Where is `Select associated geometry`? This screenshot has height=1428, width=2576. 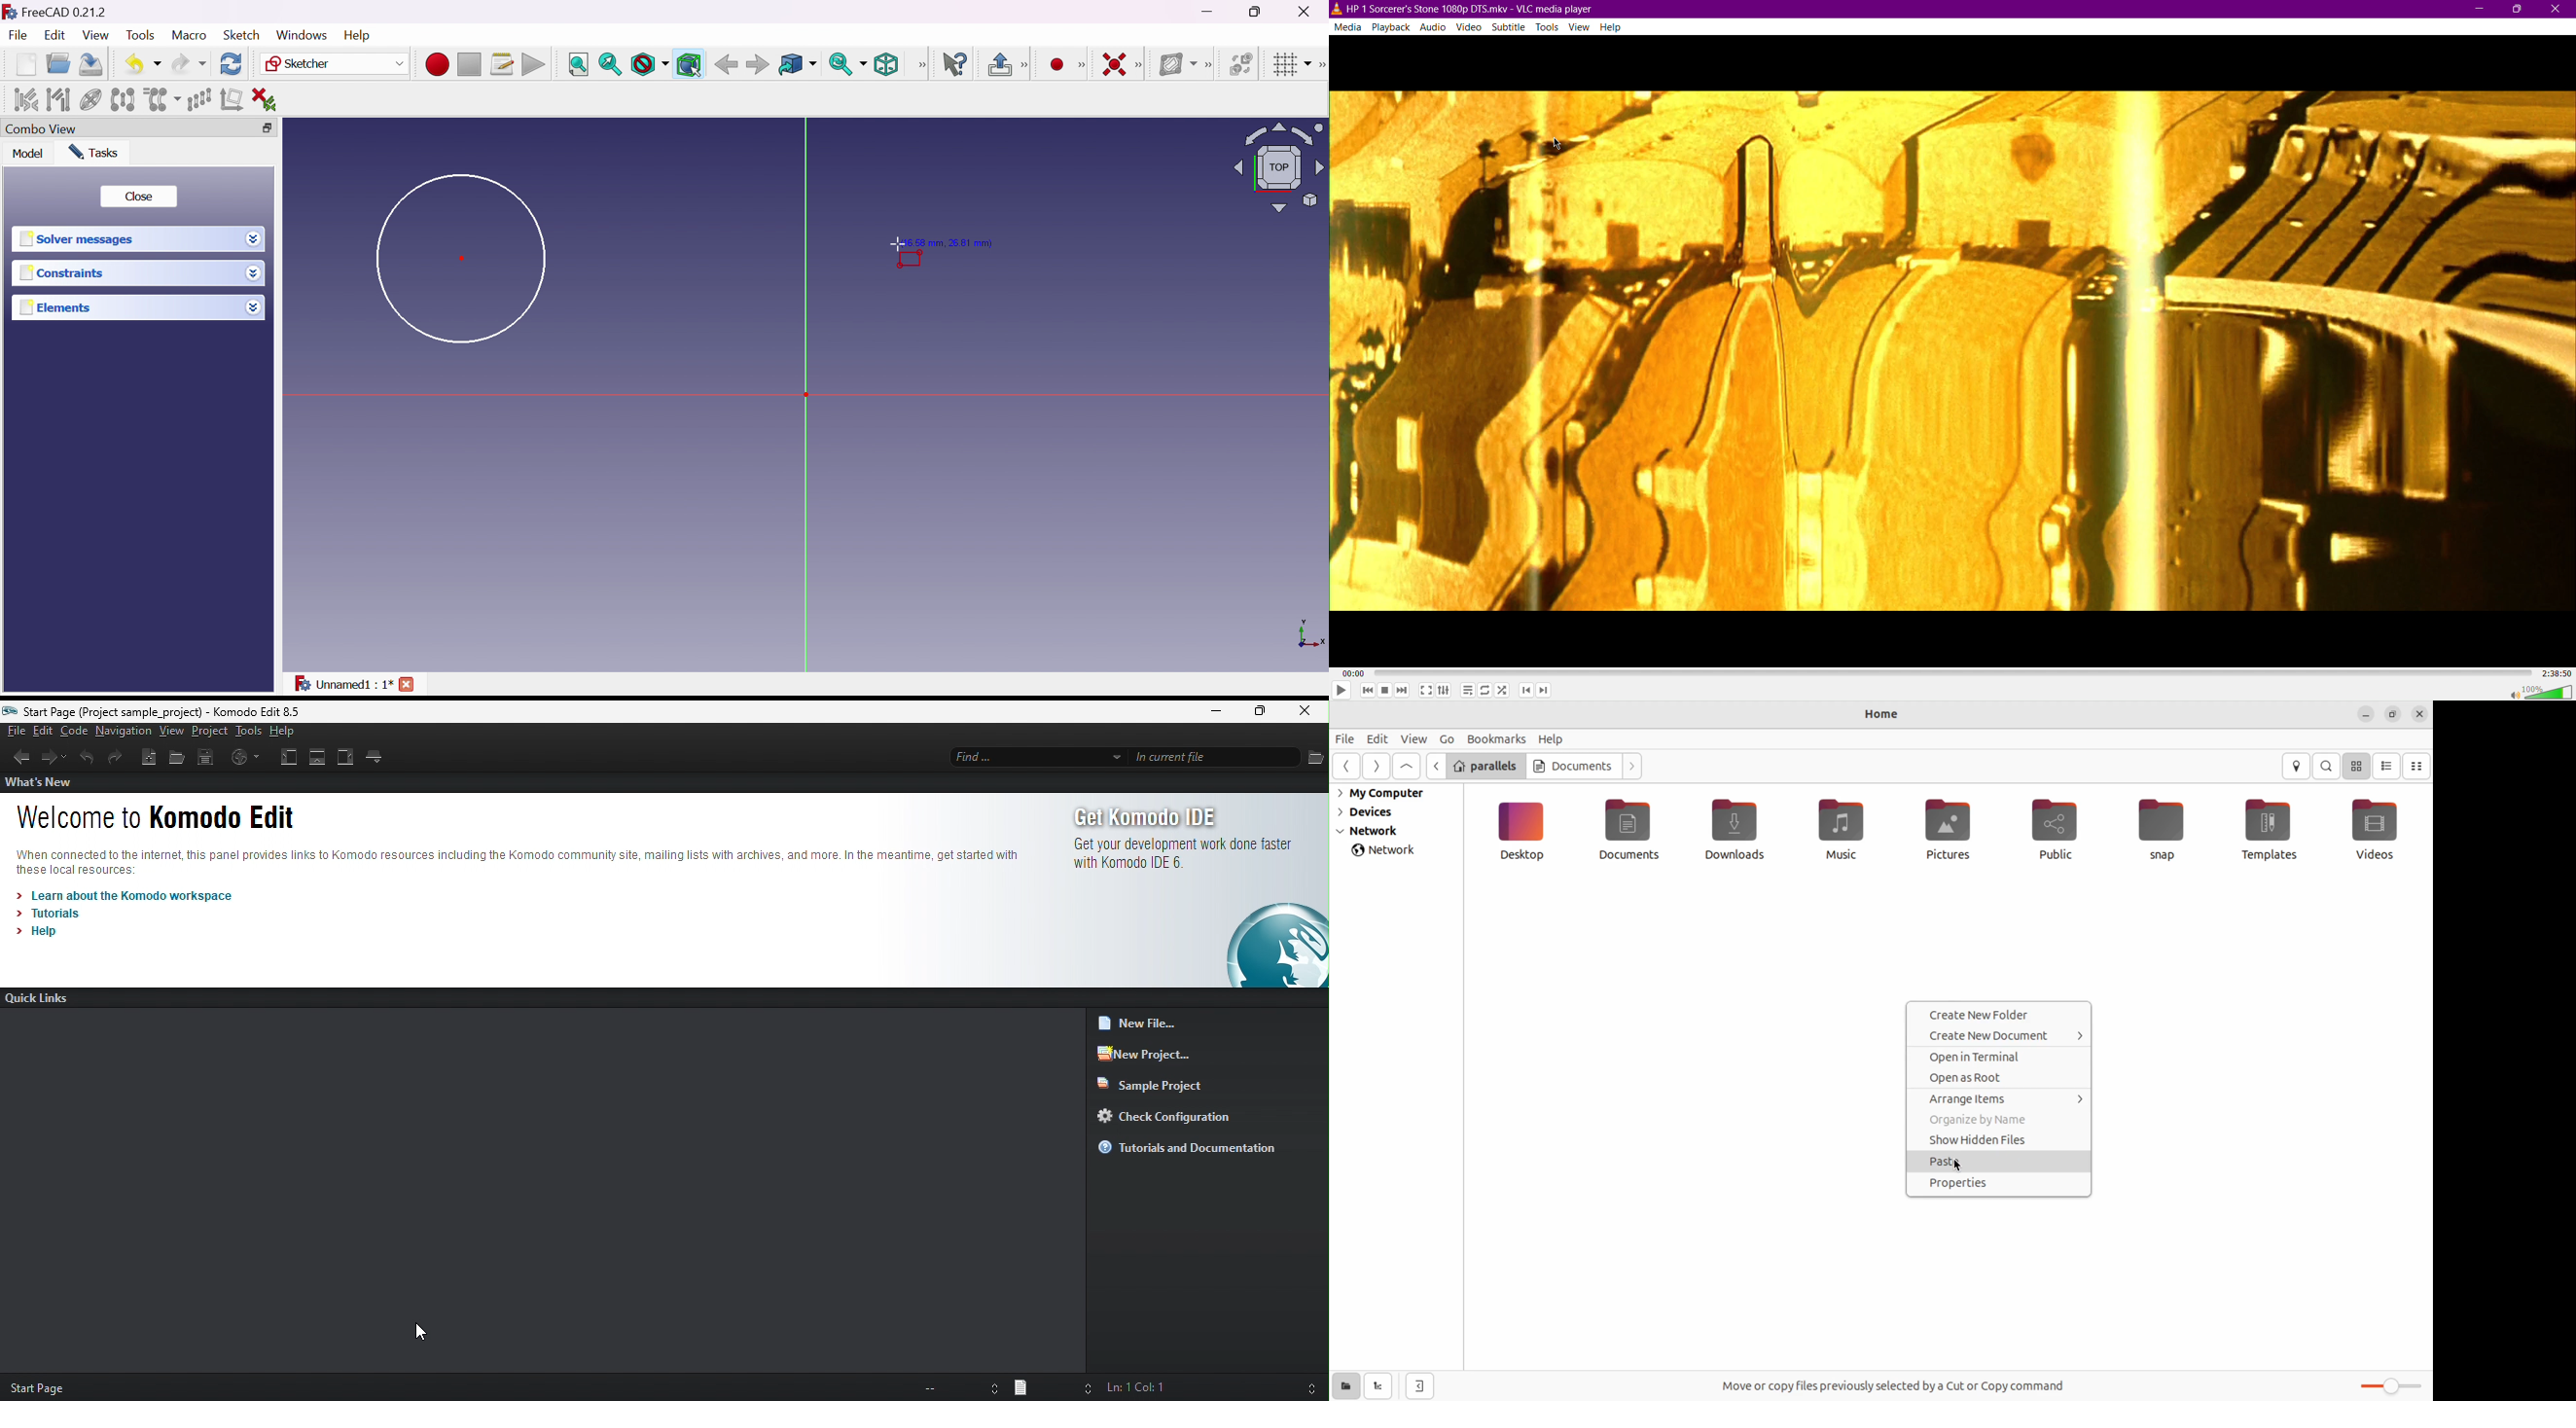
Select associated geometry is located at coordinates (59, 98).